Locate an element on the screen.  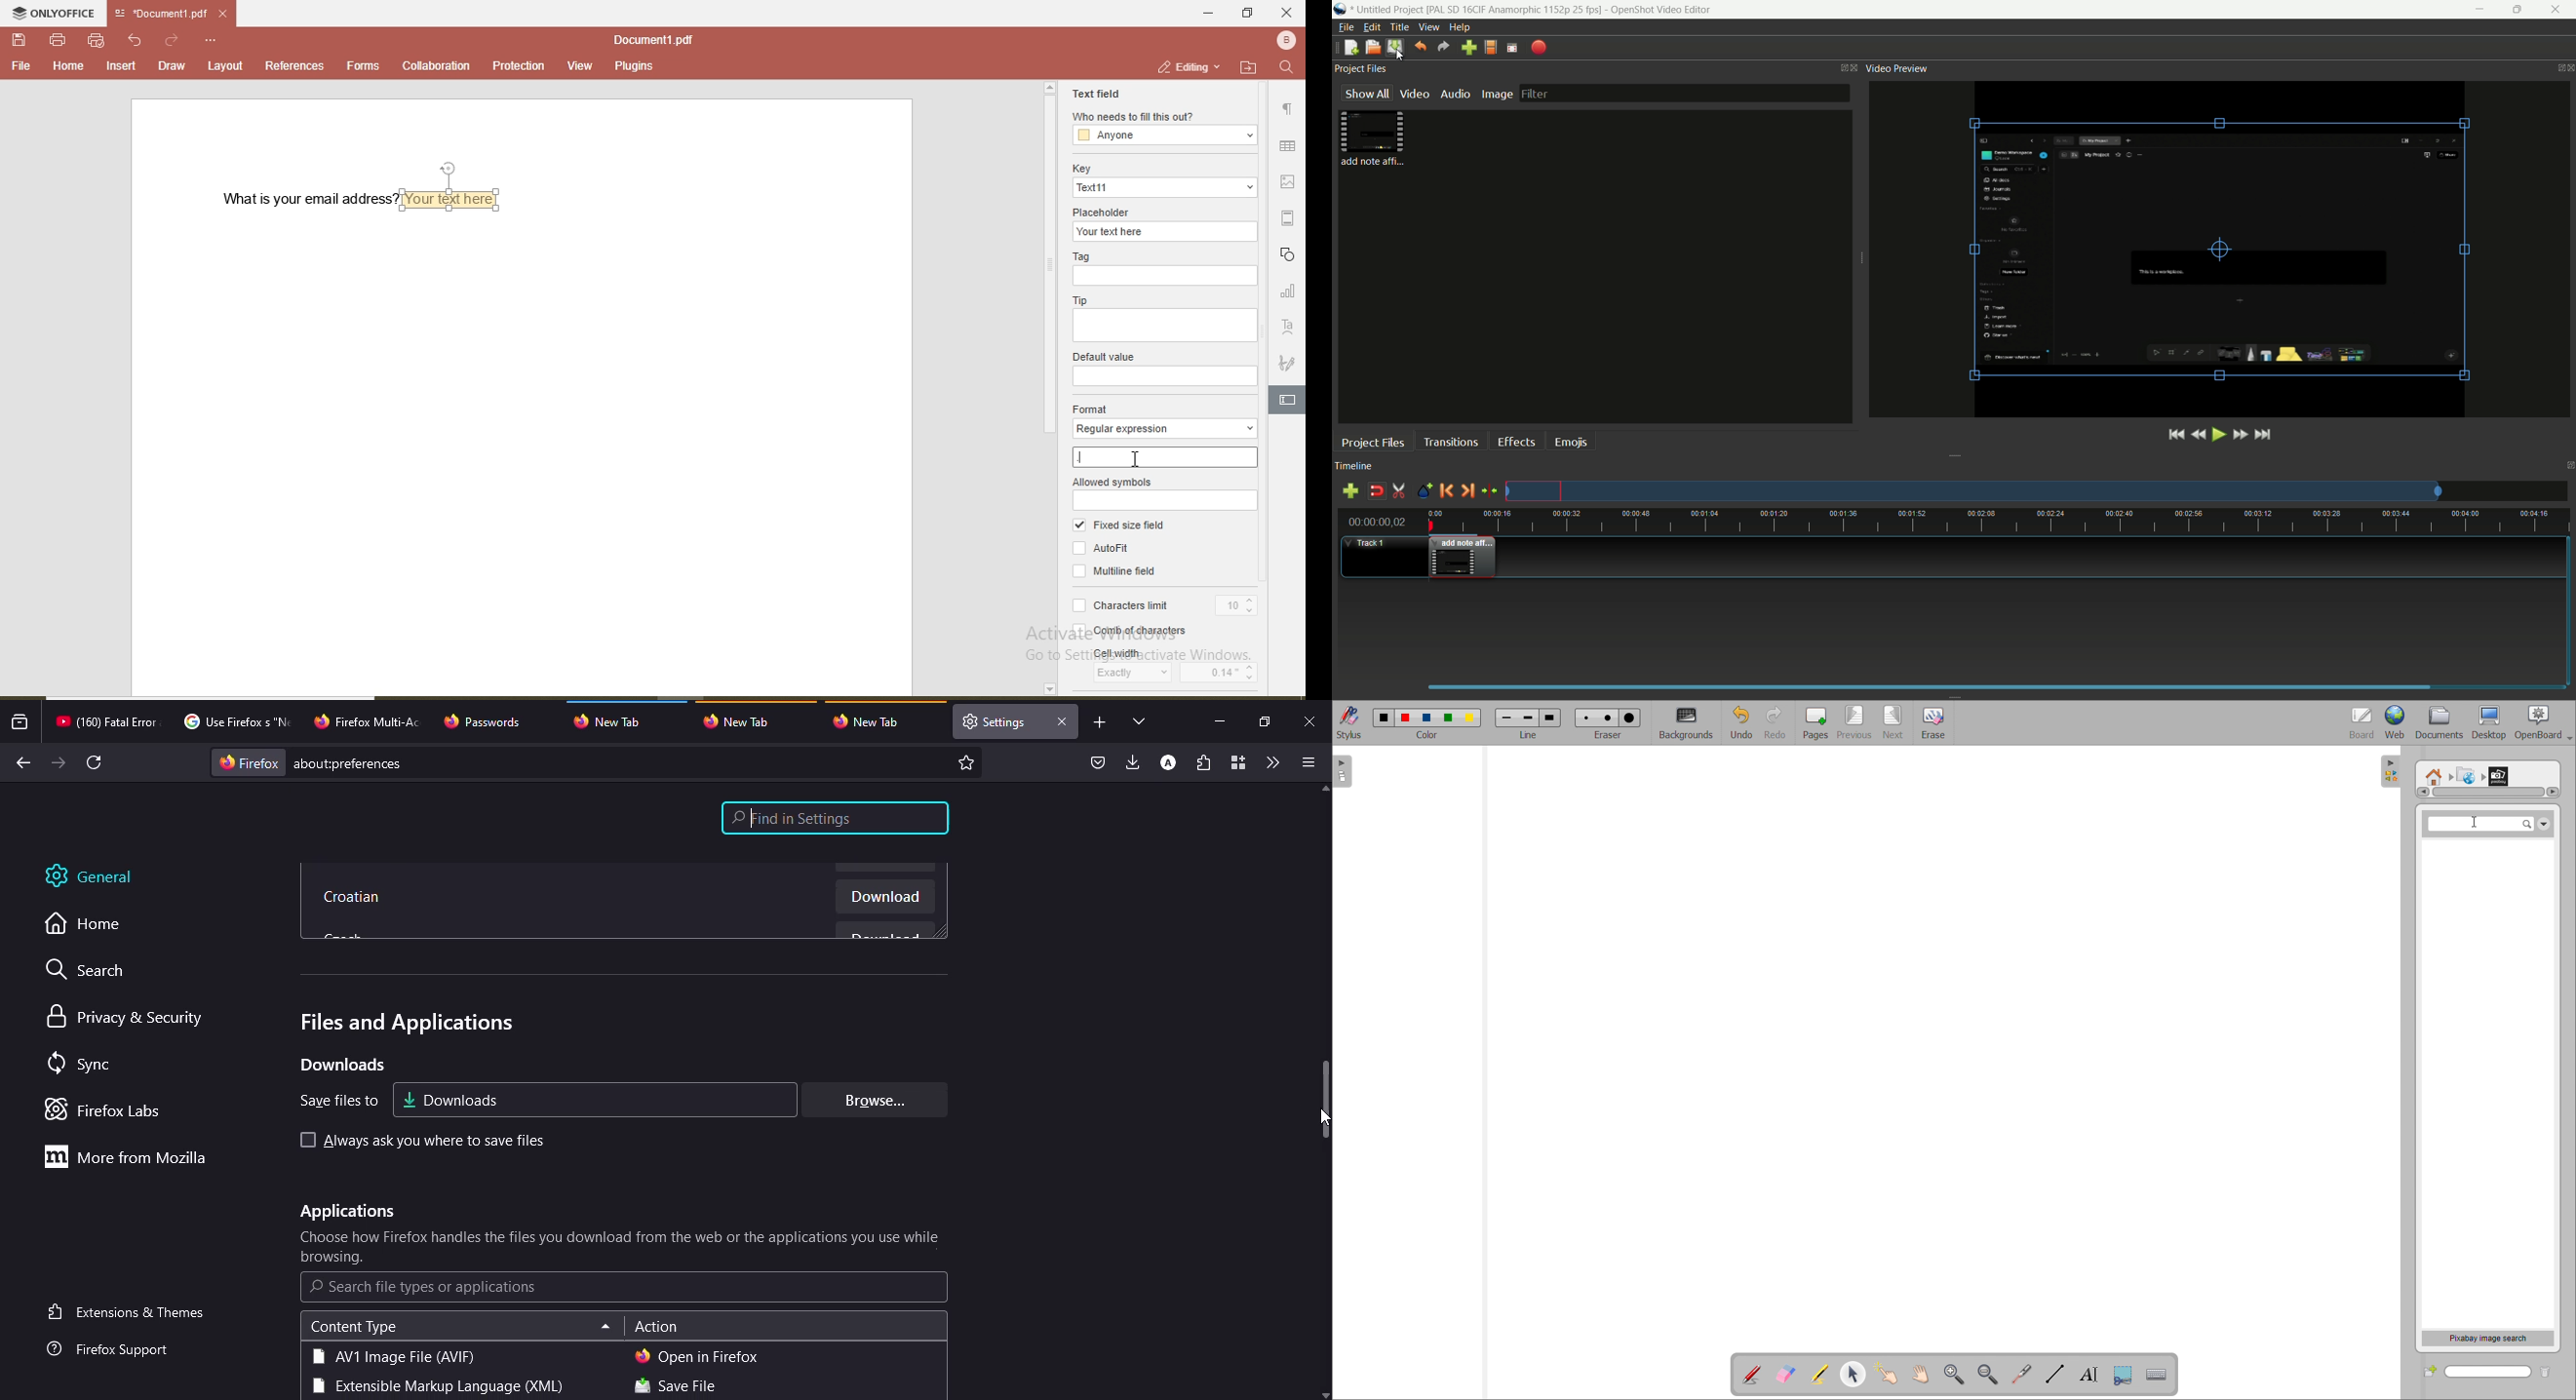
open file location is located at coordinates (1249, 67).